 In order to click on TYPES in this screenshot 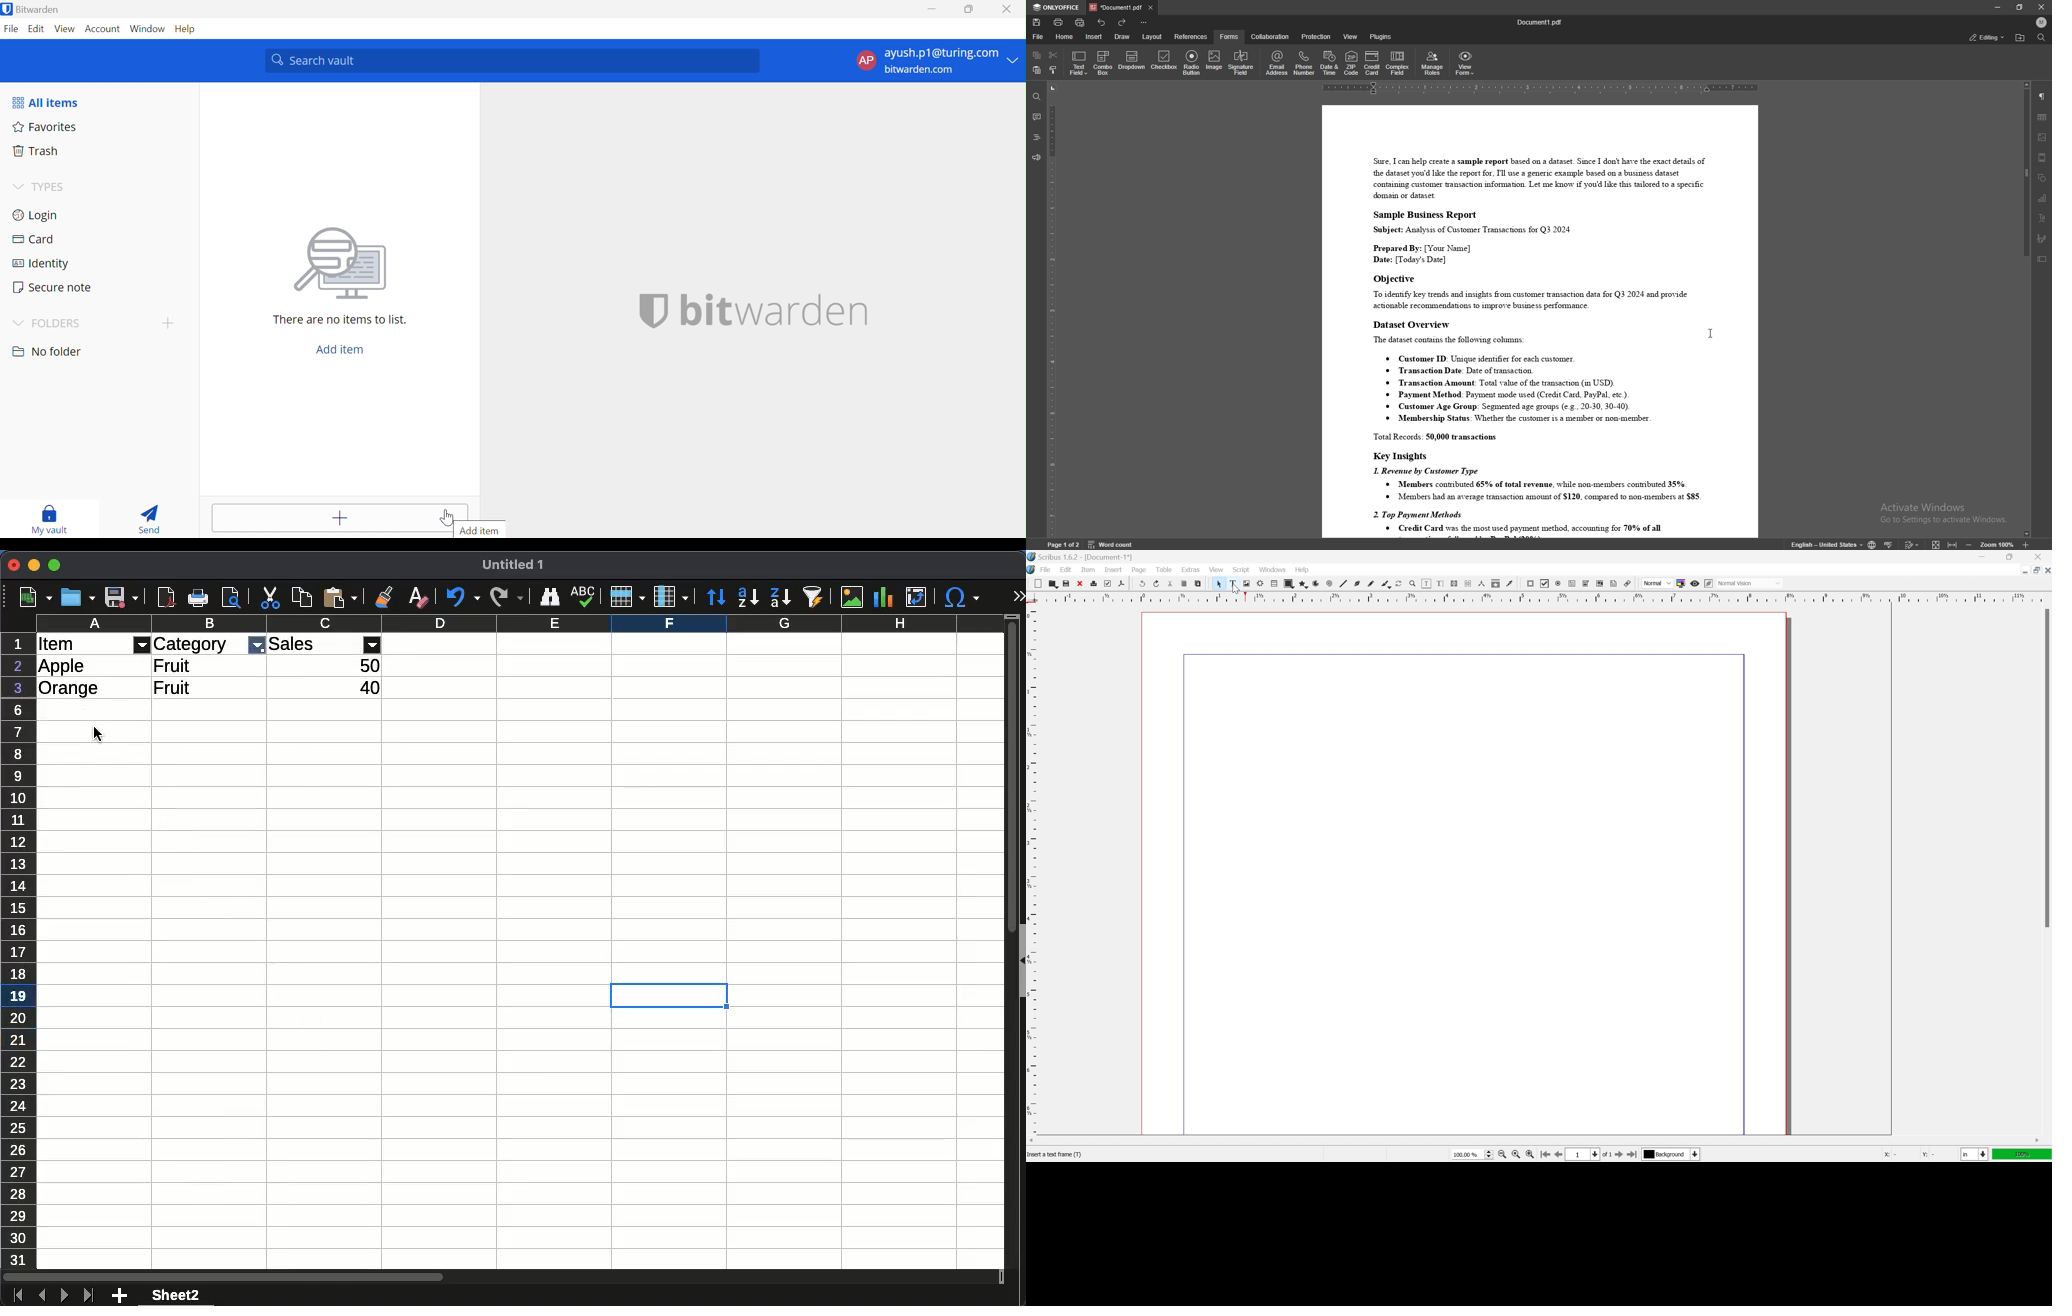, I will do `click(52, 187)`.